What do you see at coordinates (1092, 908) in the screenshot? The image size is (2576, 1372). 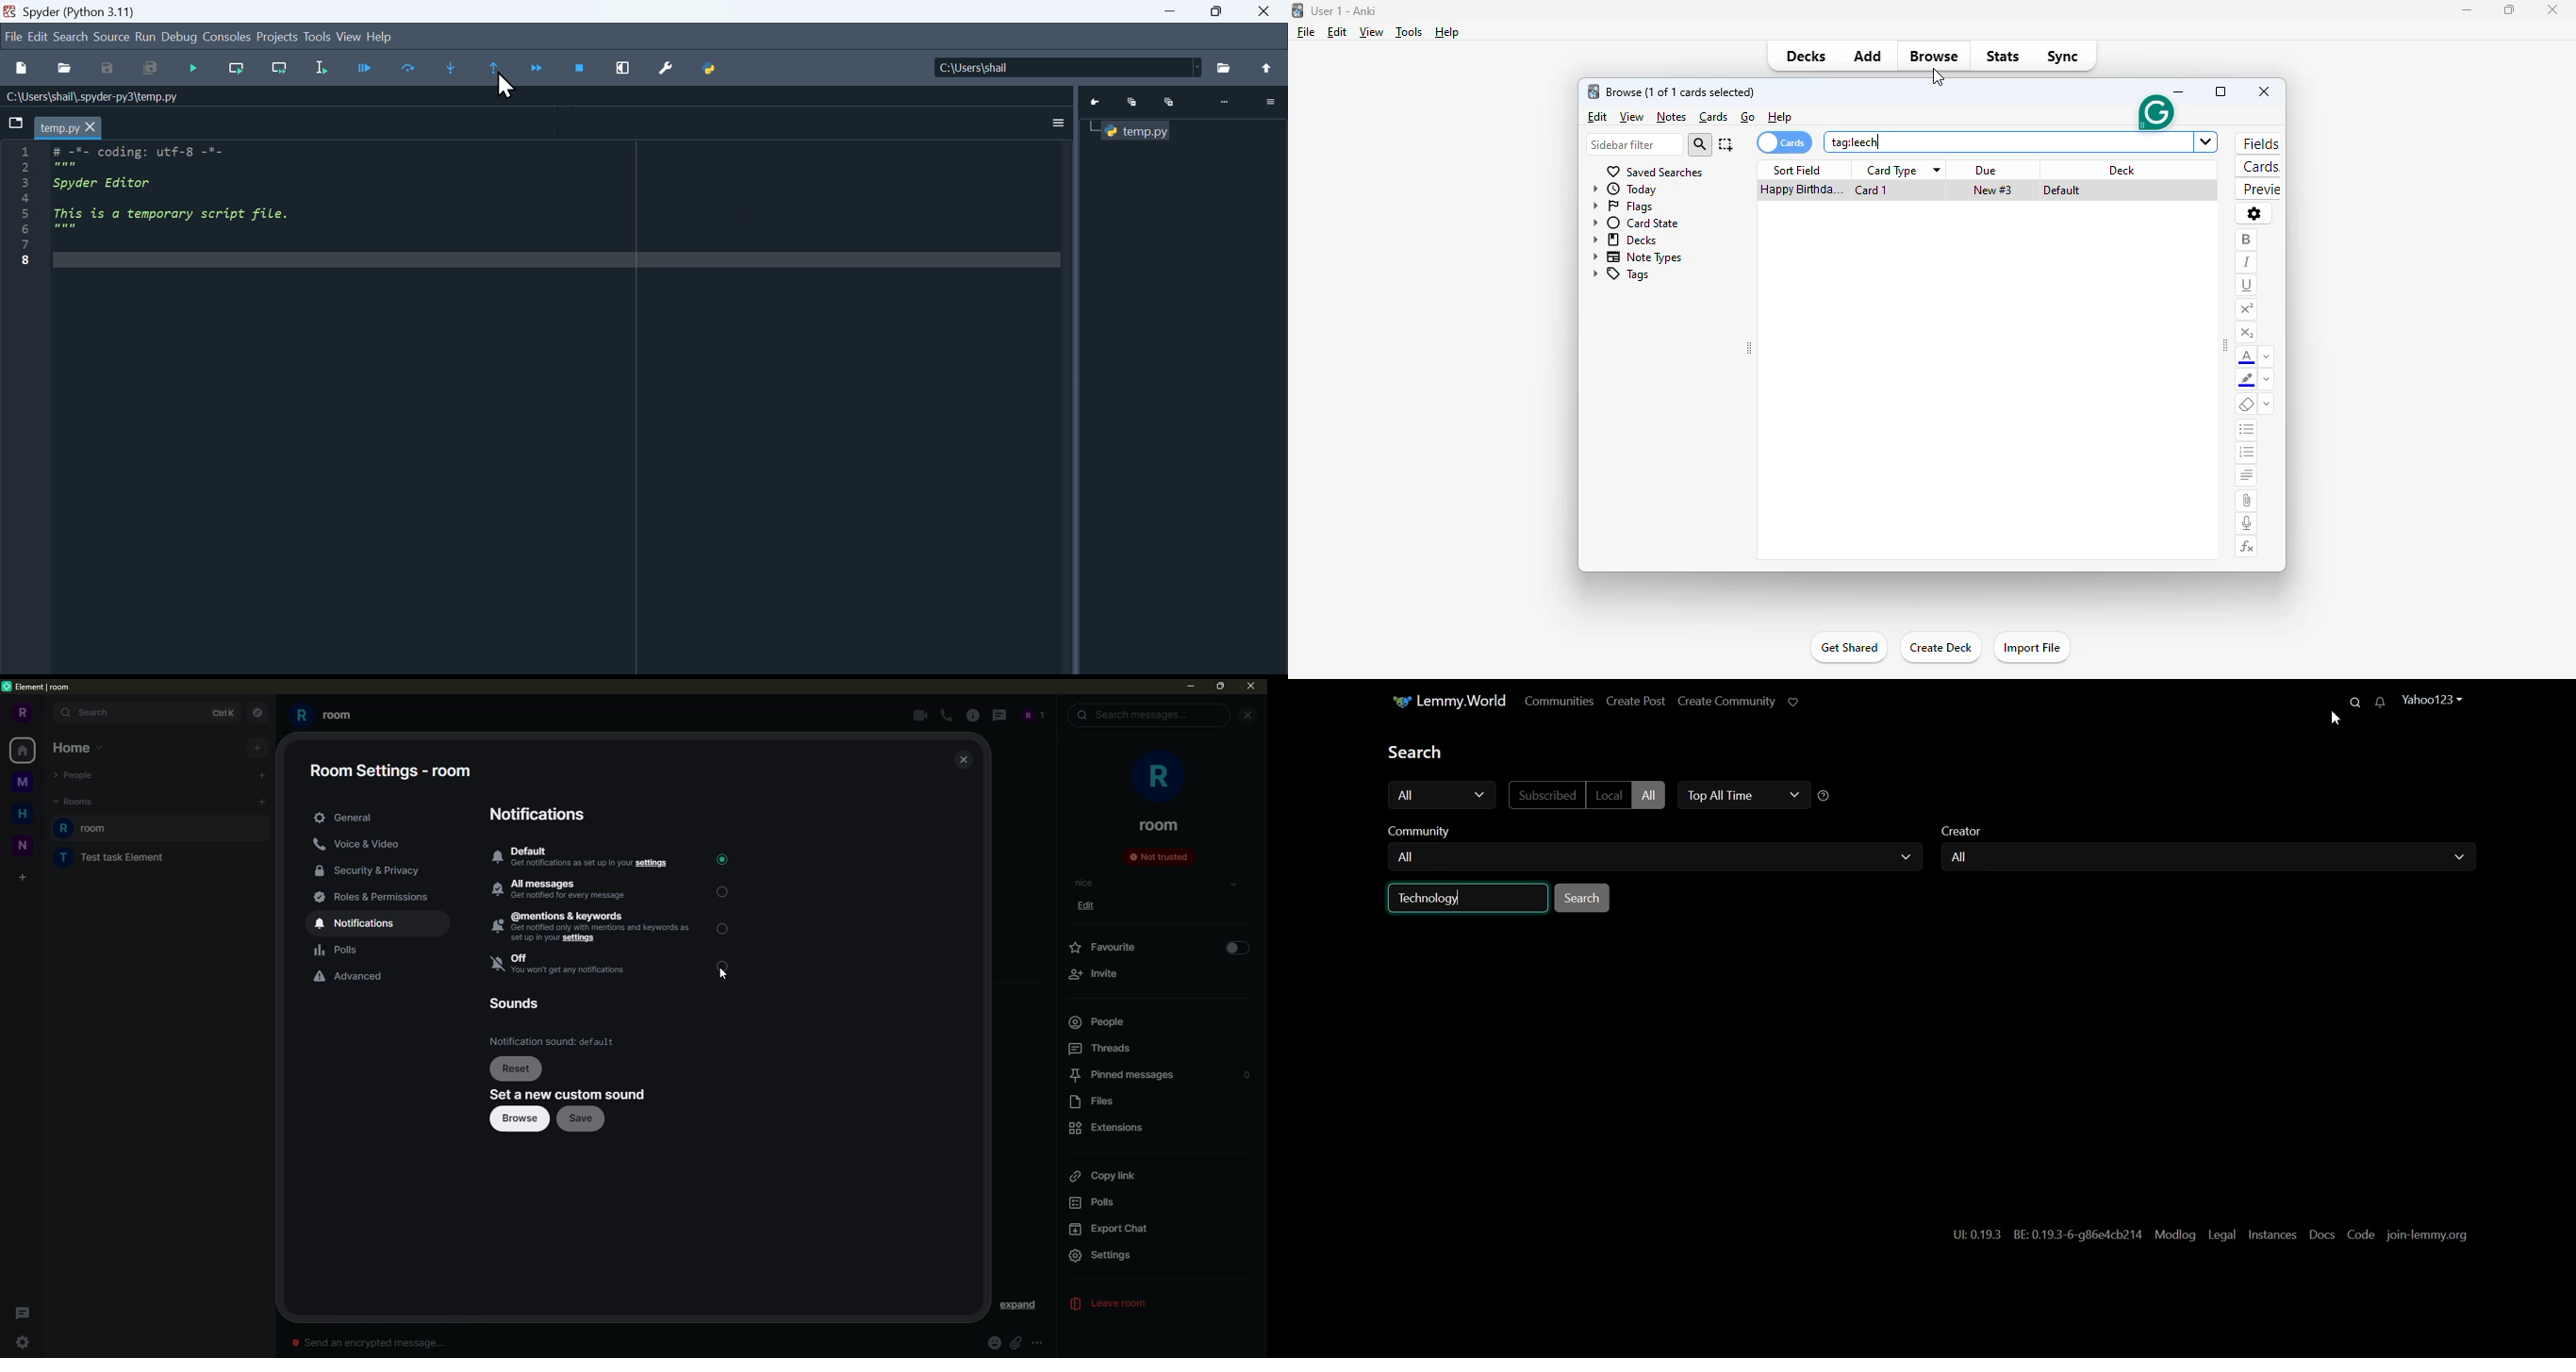 I see `edit` at bounding box center [1092, 908].